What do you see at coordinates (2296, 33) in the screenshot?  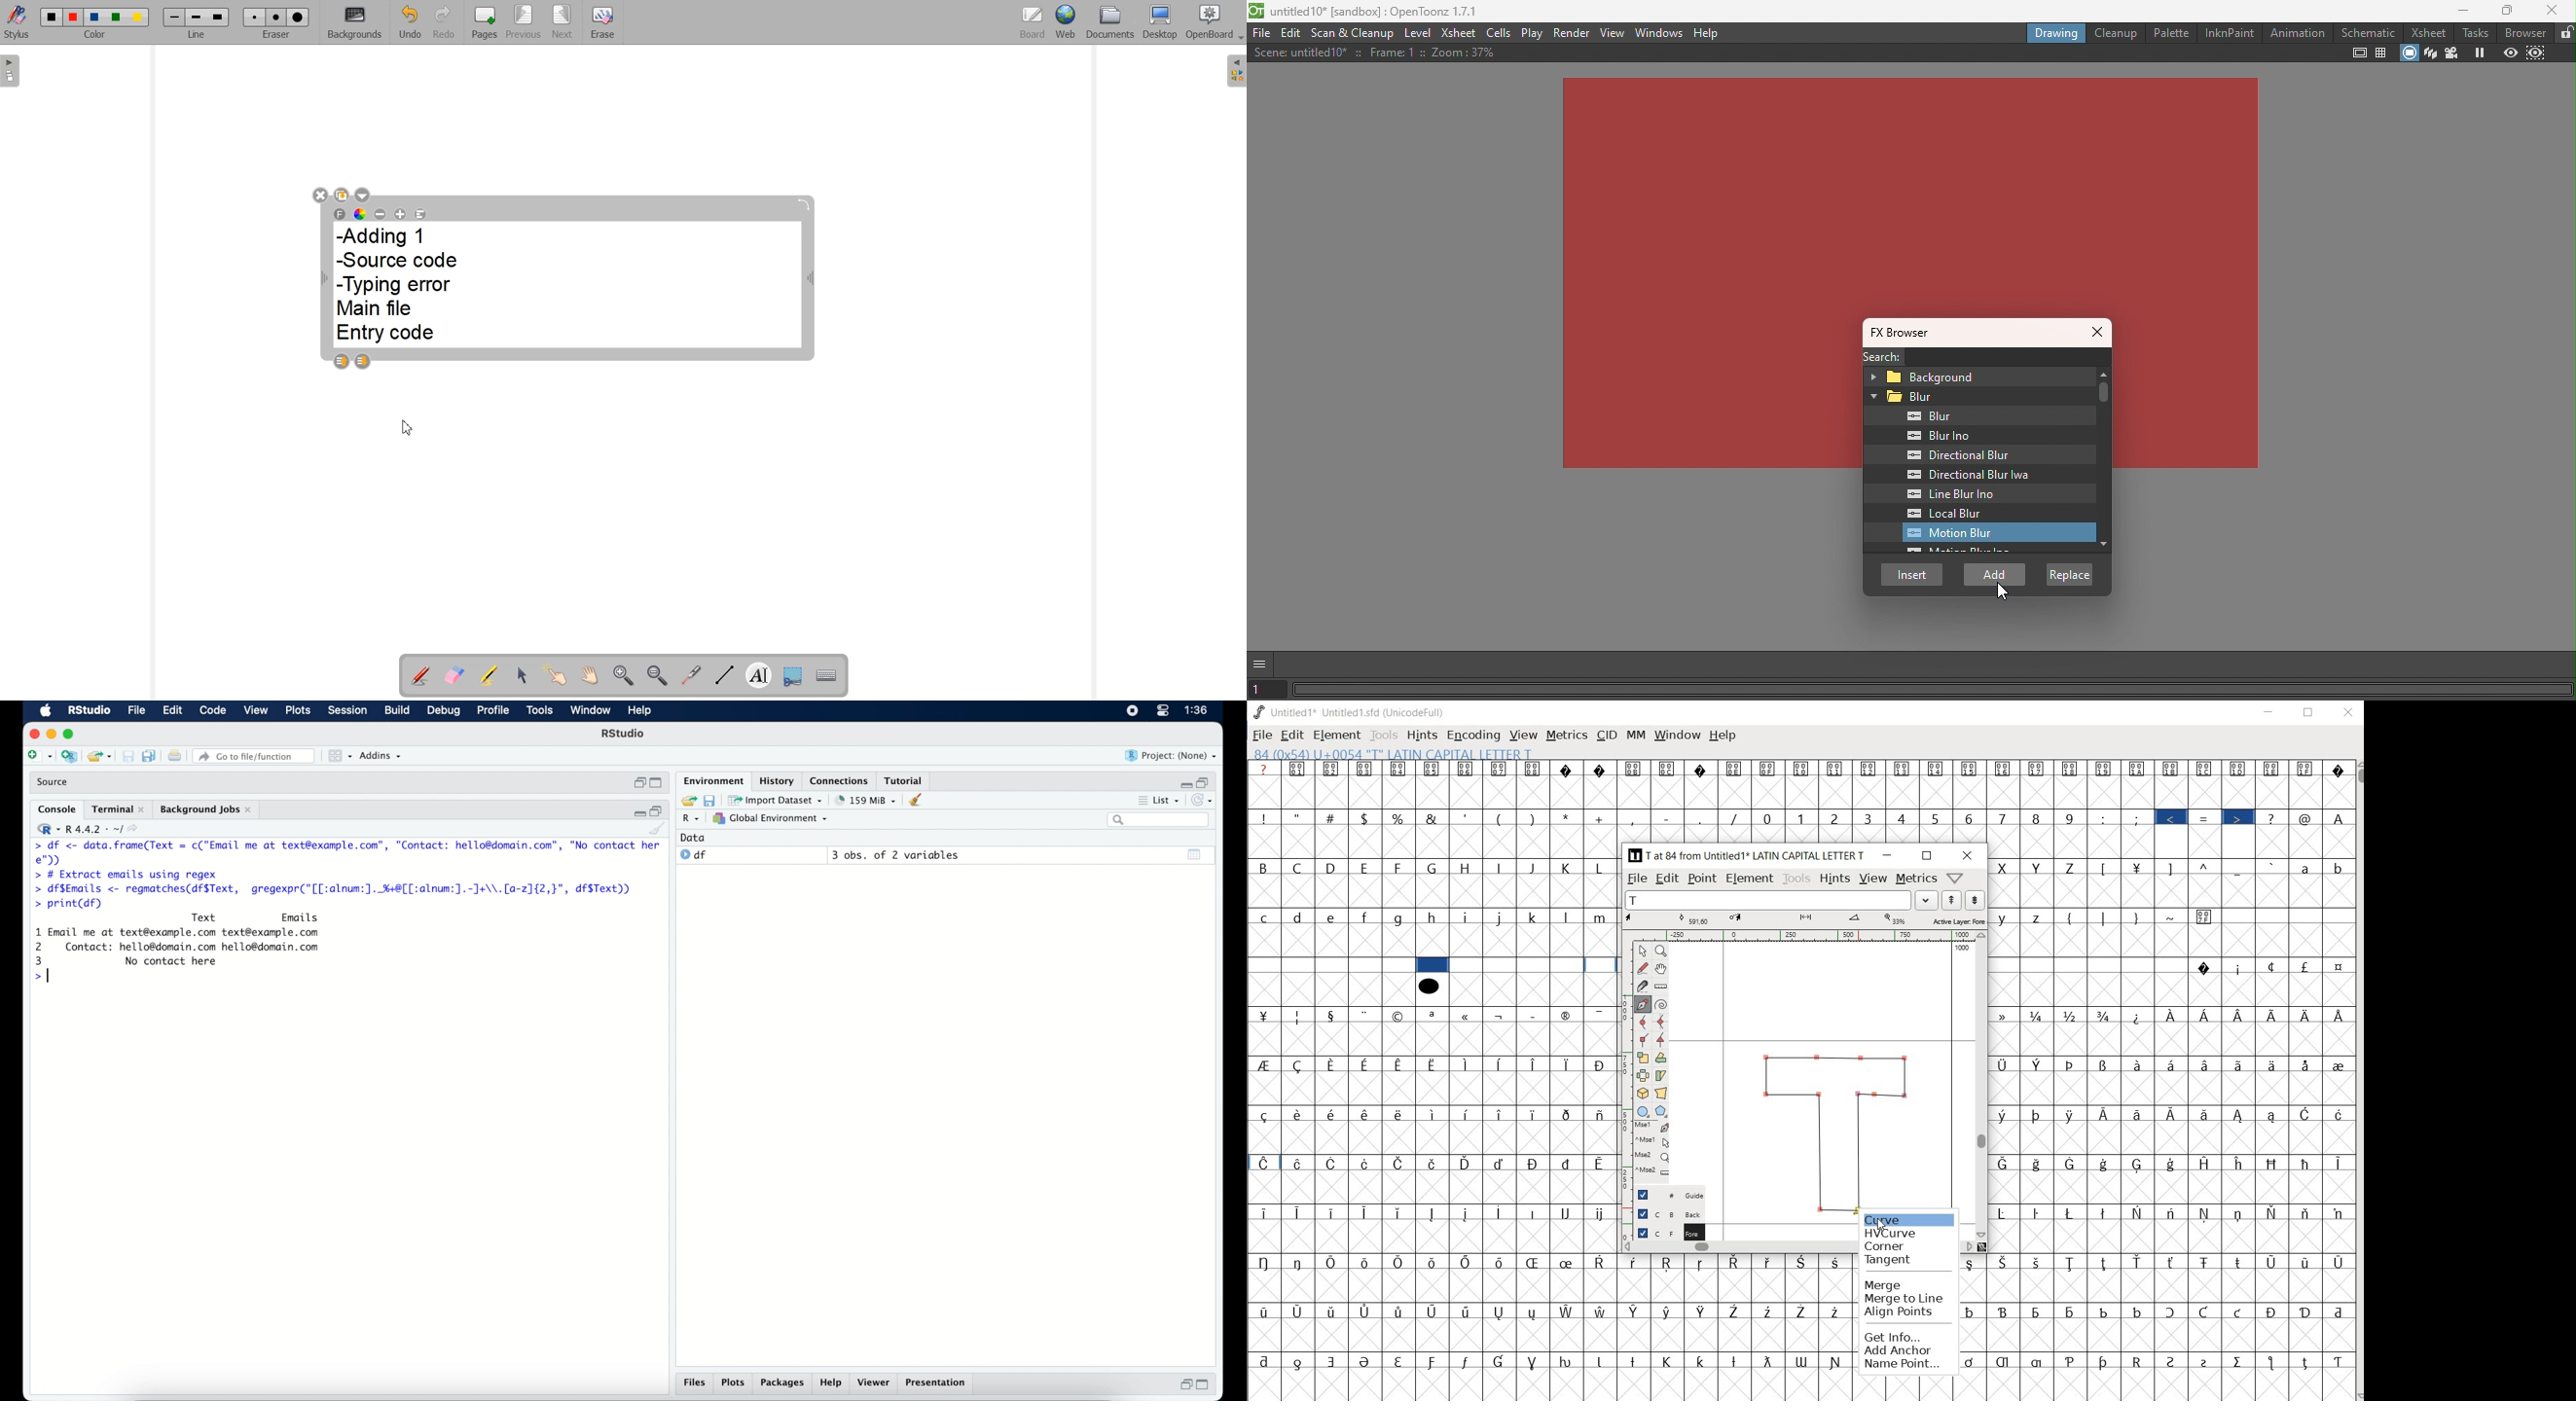 I see `Animation` at bounding box center [2296, 33].